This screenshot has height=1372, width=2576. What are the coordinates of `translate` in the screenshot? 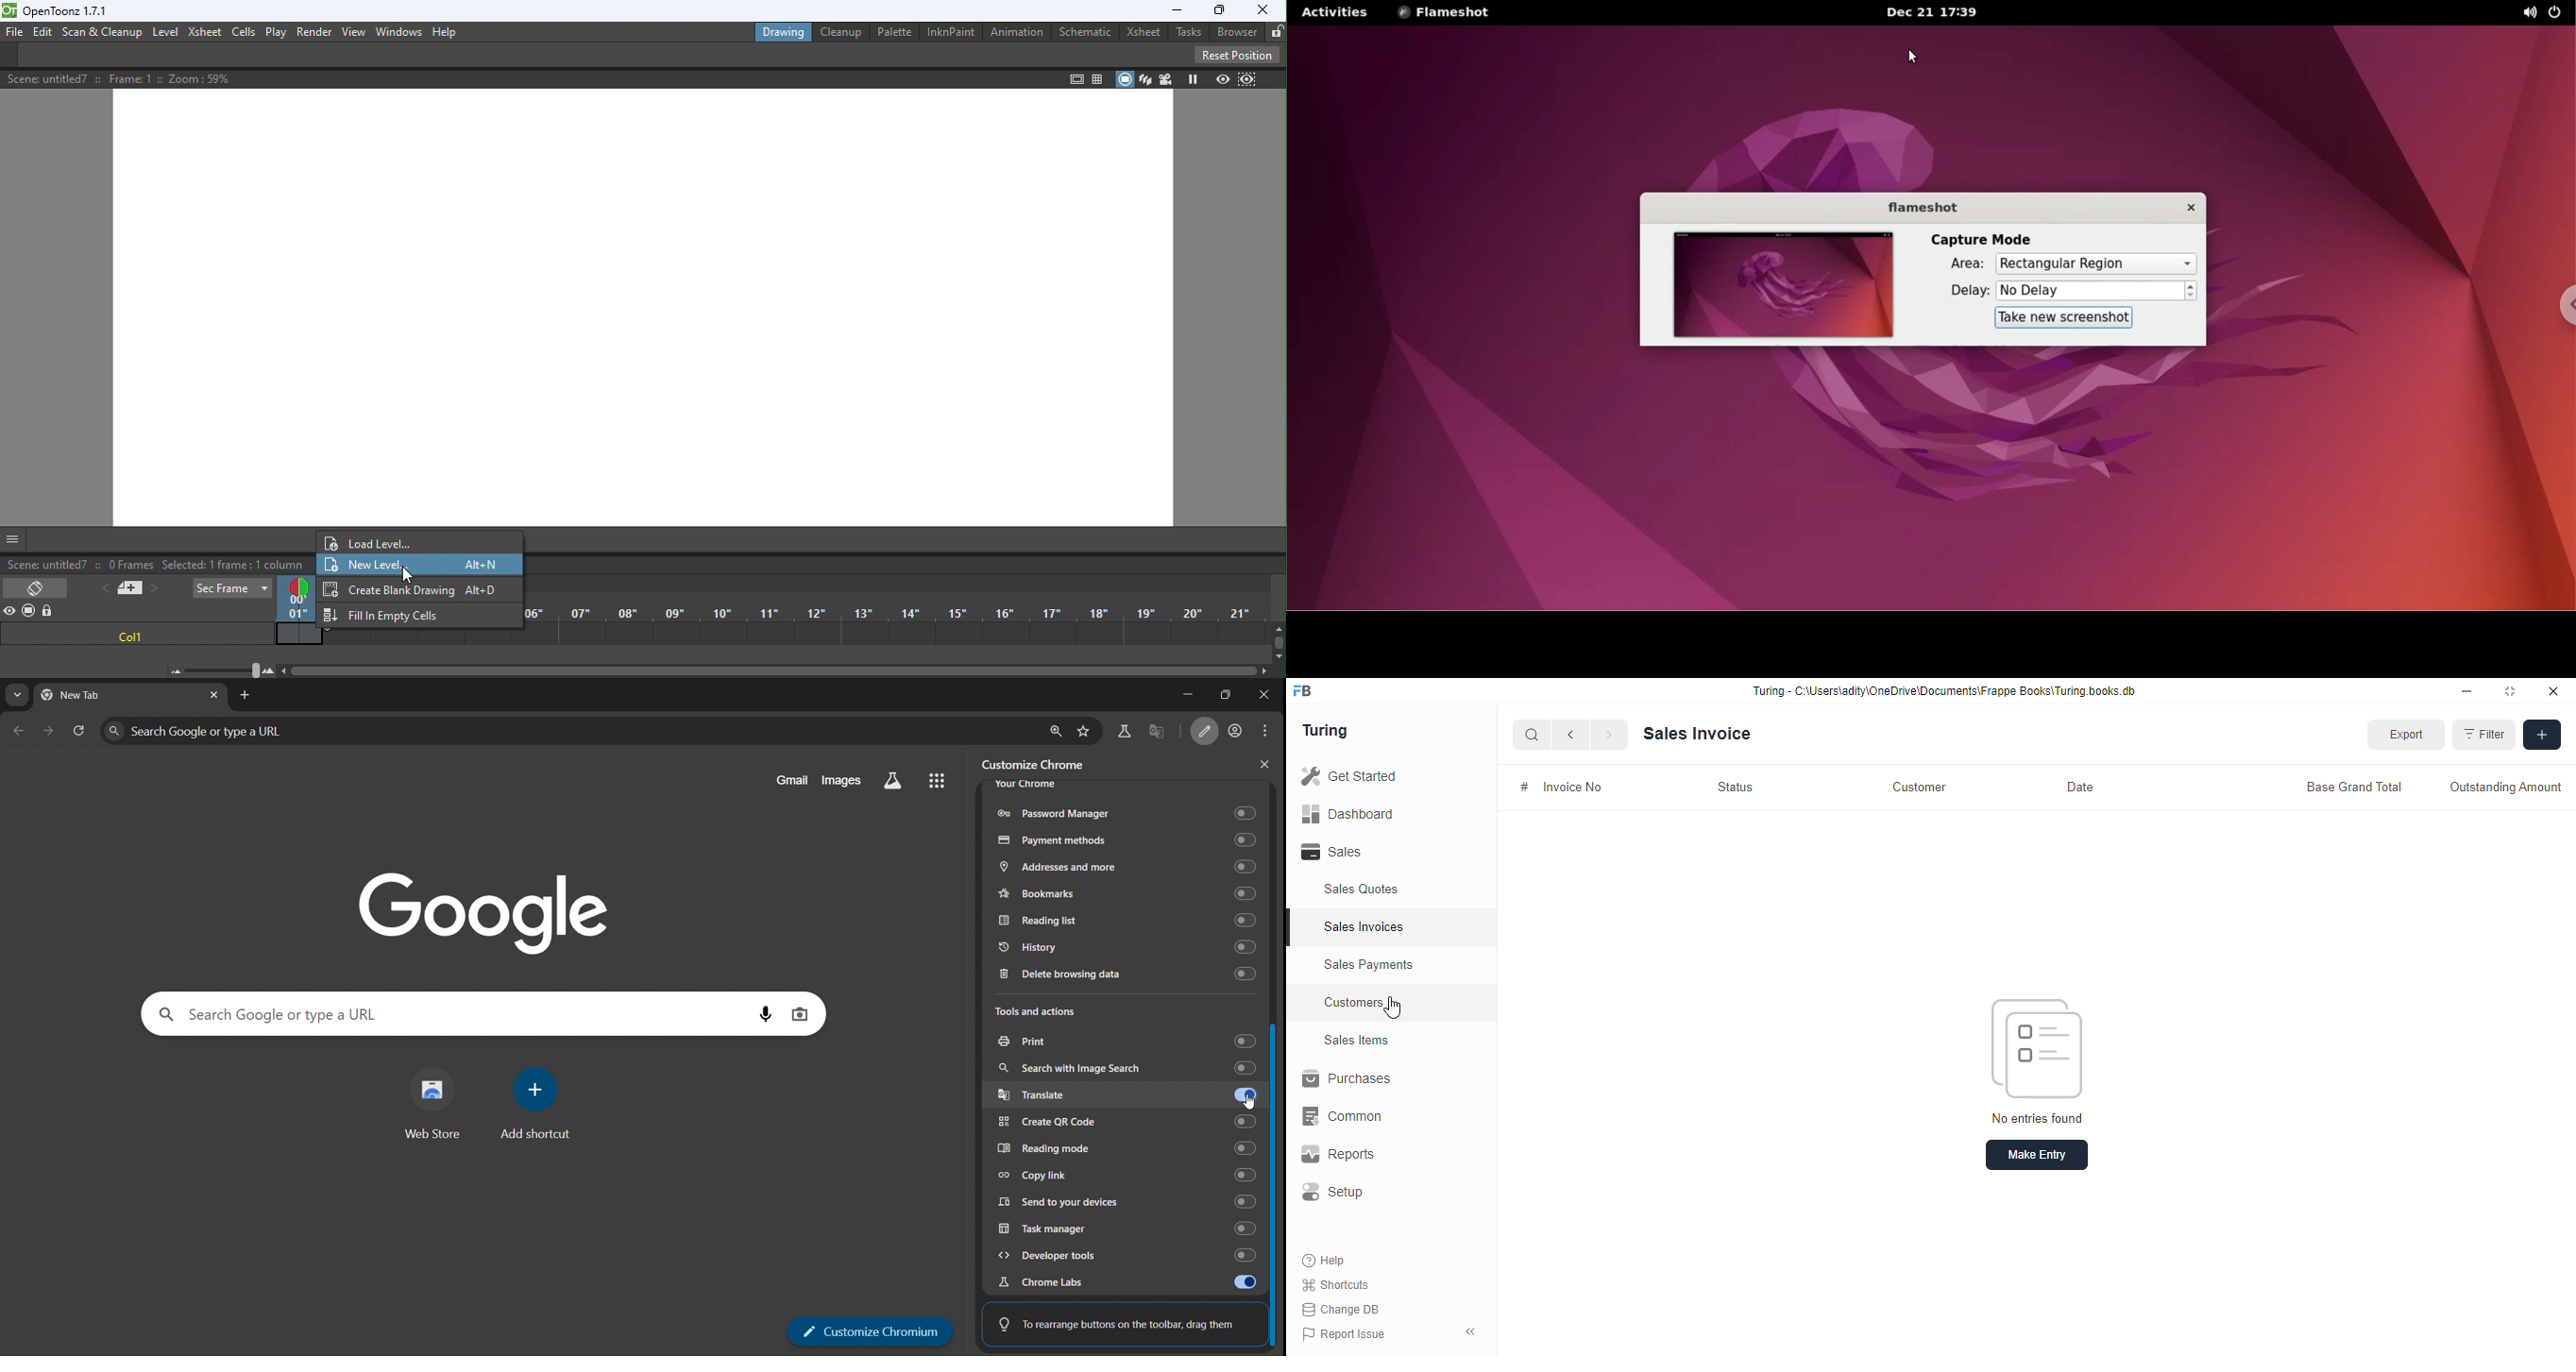 It's located at (1127, 1095).